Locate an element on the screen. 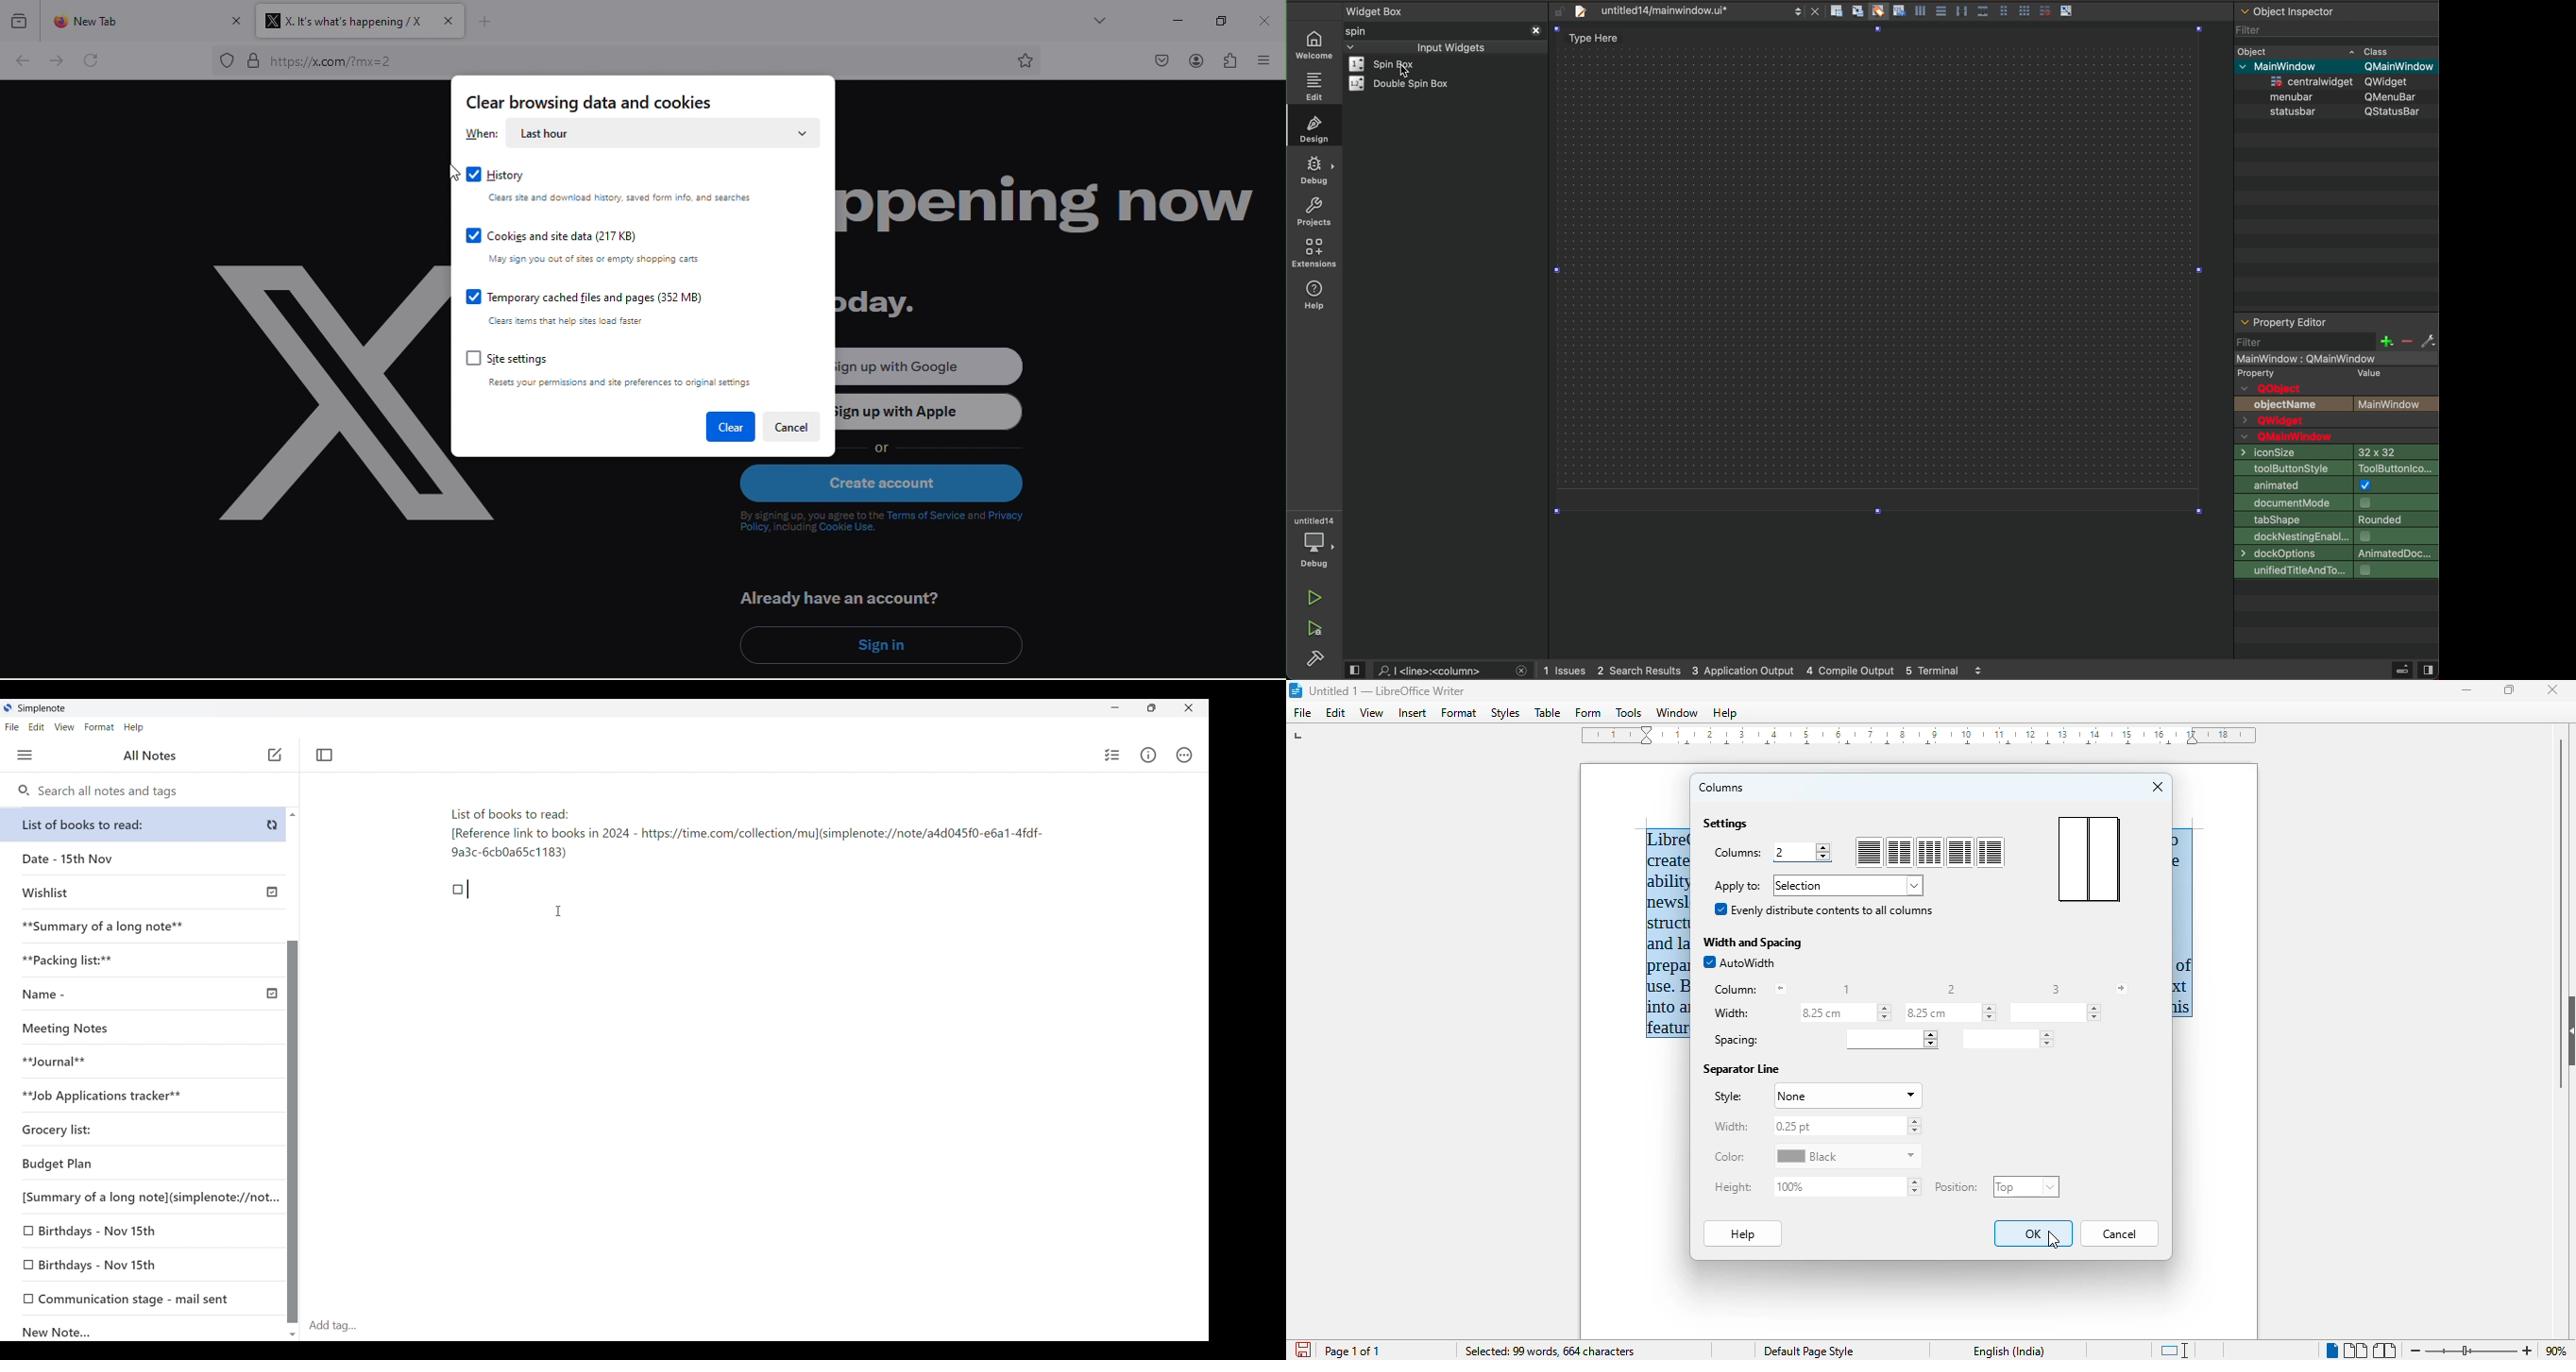 This screenshot has width=2576, height=1372. widget box is located at coordinates (1448, 10).